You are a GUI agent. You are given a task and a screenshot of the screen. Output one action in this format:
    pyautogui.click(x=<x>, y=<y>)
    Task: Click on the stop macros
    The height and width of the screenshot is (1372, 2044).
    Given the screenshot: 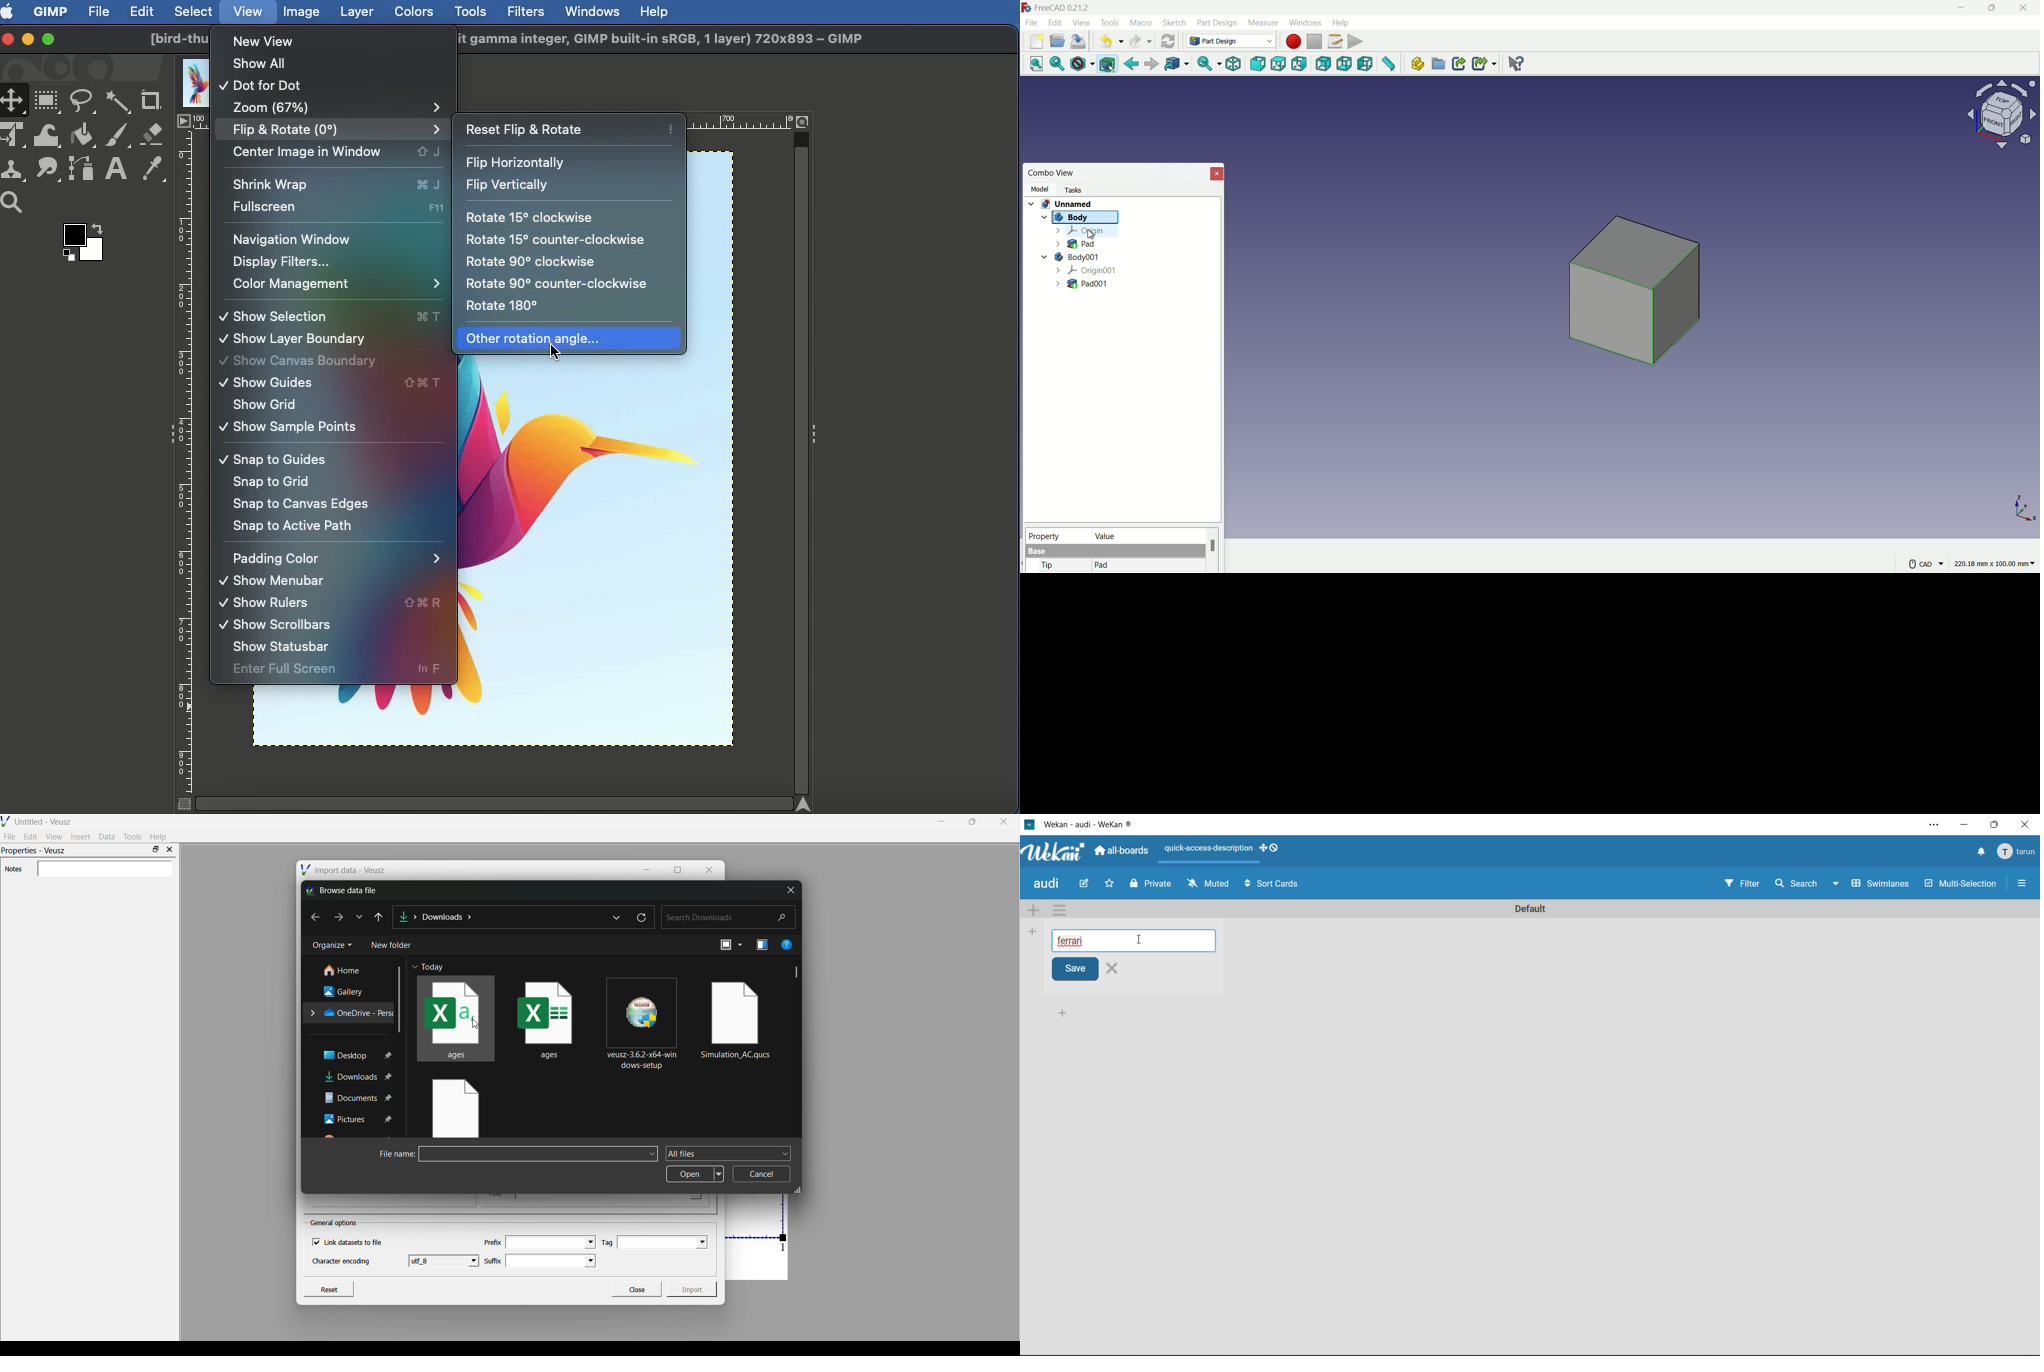 What is the action you would take?
    pyautogui.click(x=1314, y=42)
    